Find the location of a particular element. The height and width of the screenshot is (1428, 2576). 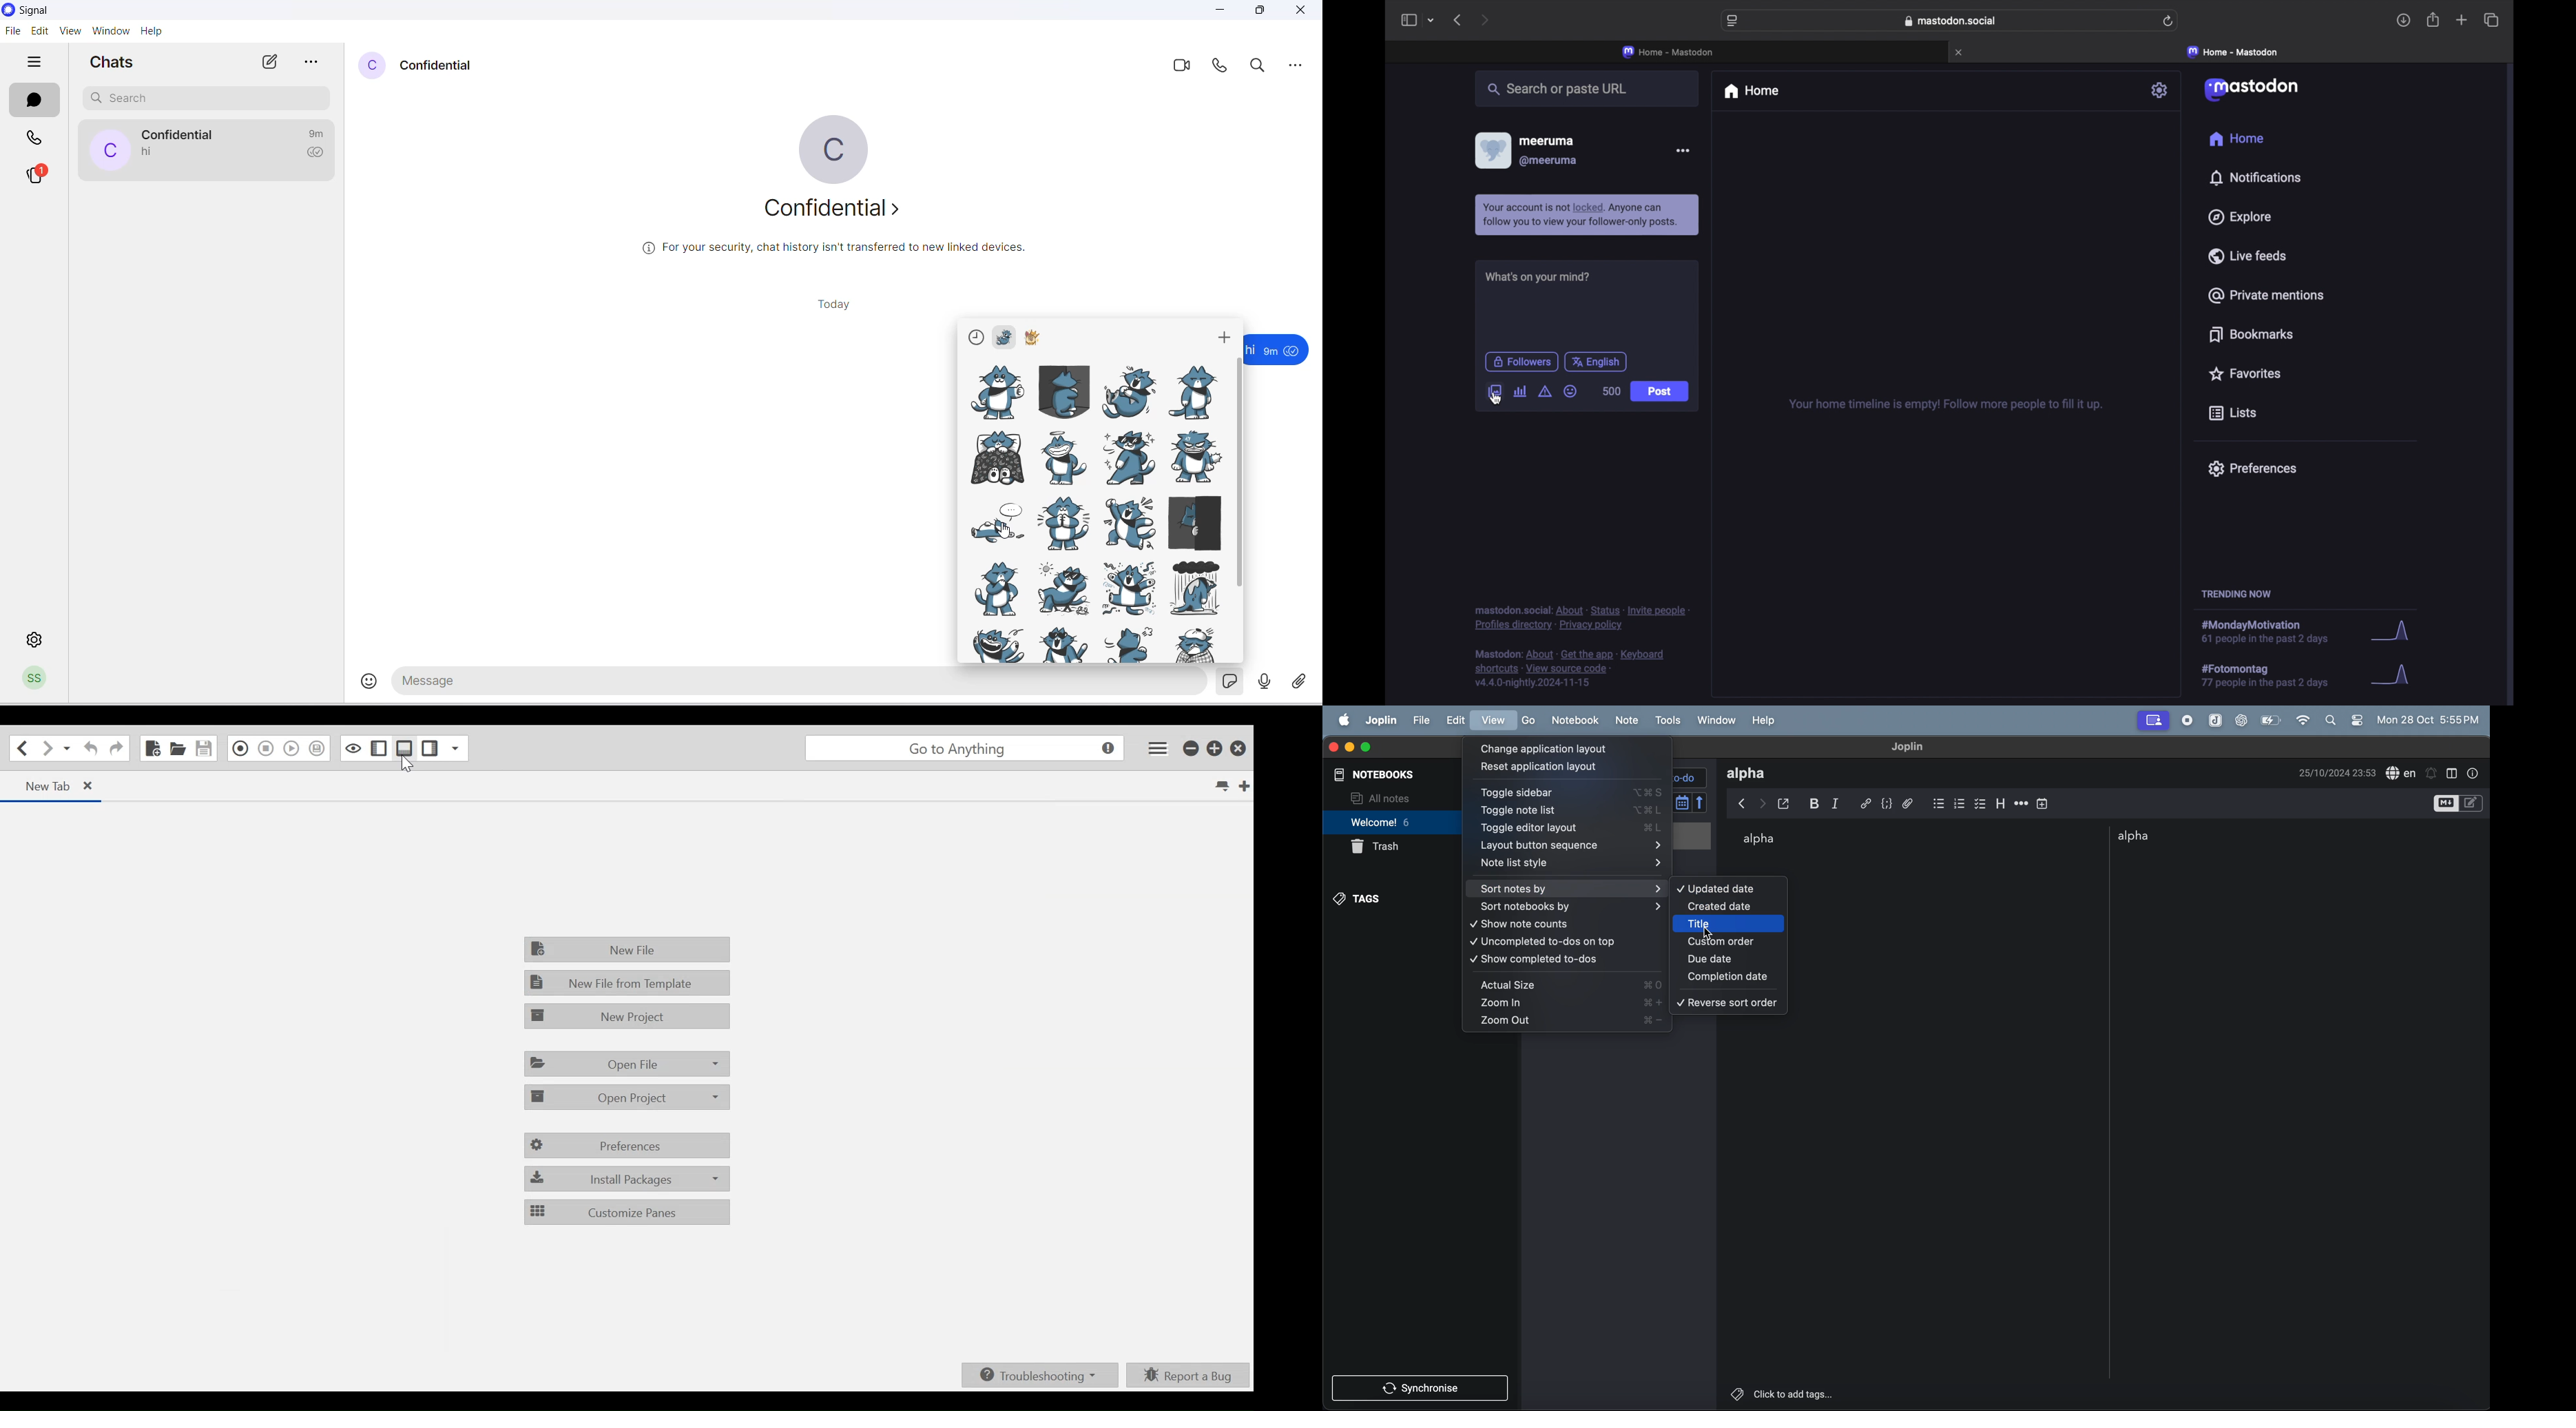

home is located at coordinates (2236, 138).